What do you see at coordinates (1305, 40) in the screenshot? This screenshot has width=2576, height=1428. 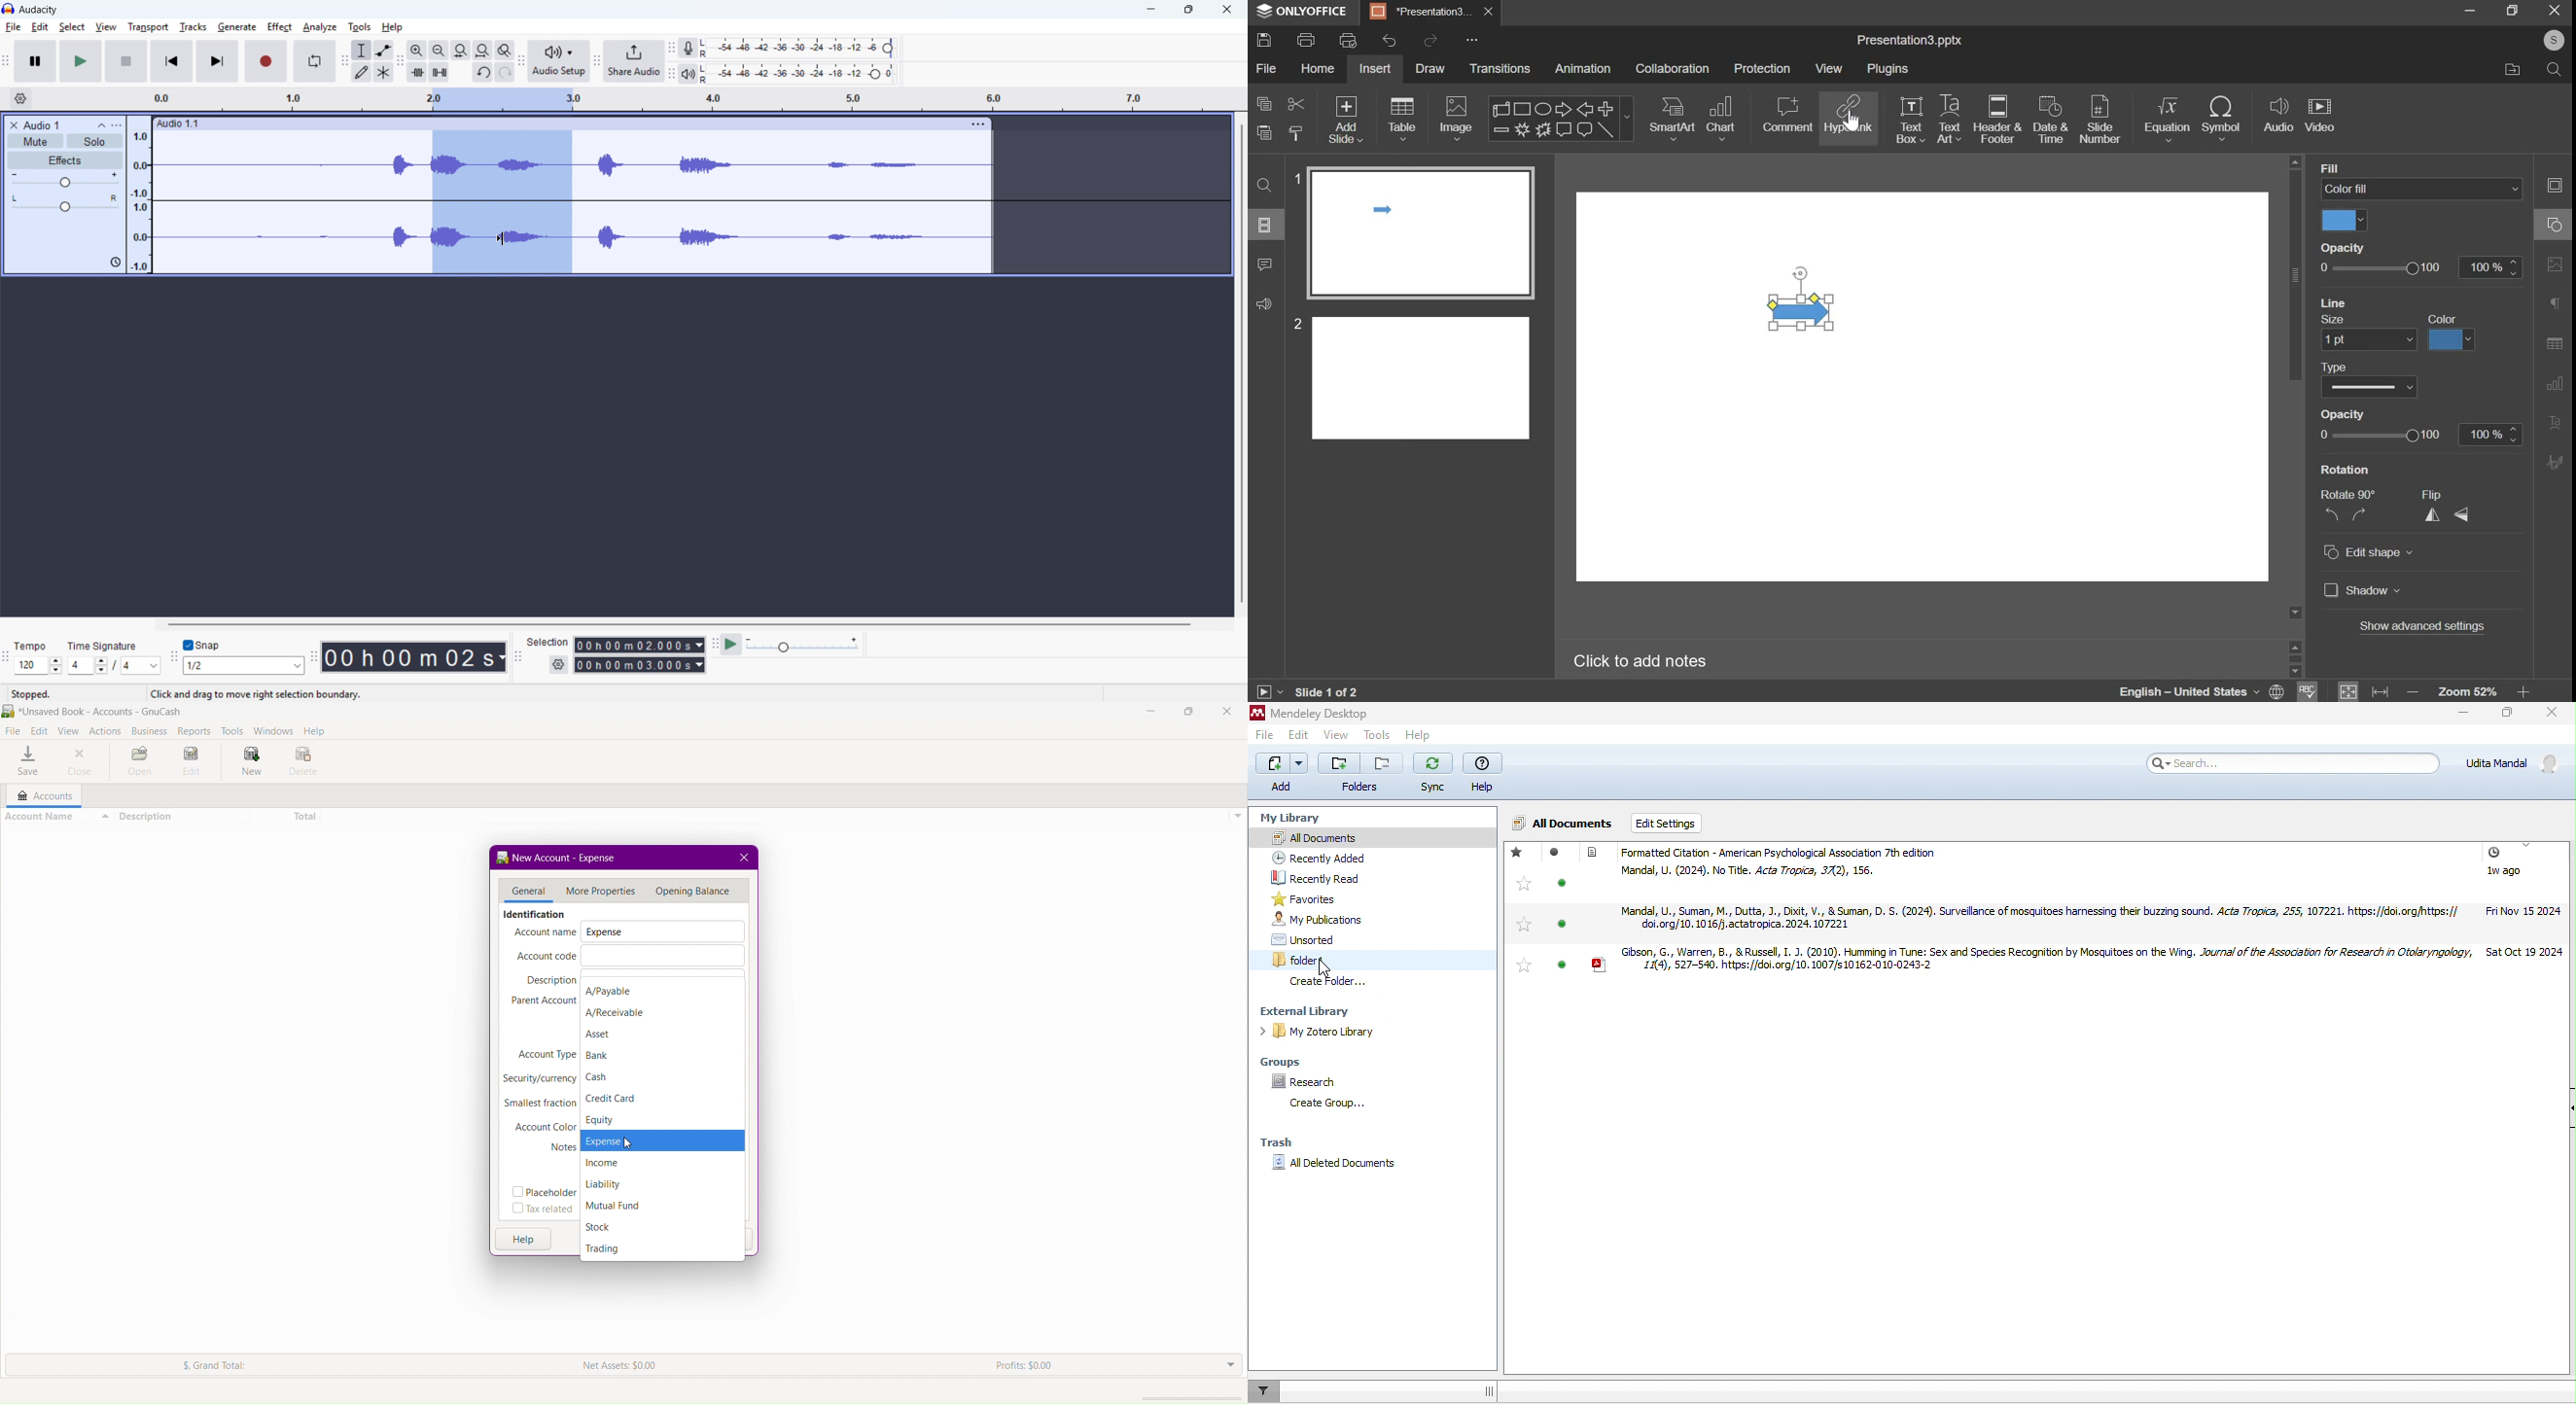 I see `print` at bounding box center [1305, 40].